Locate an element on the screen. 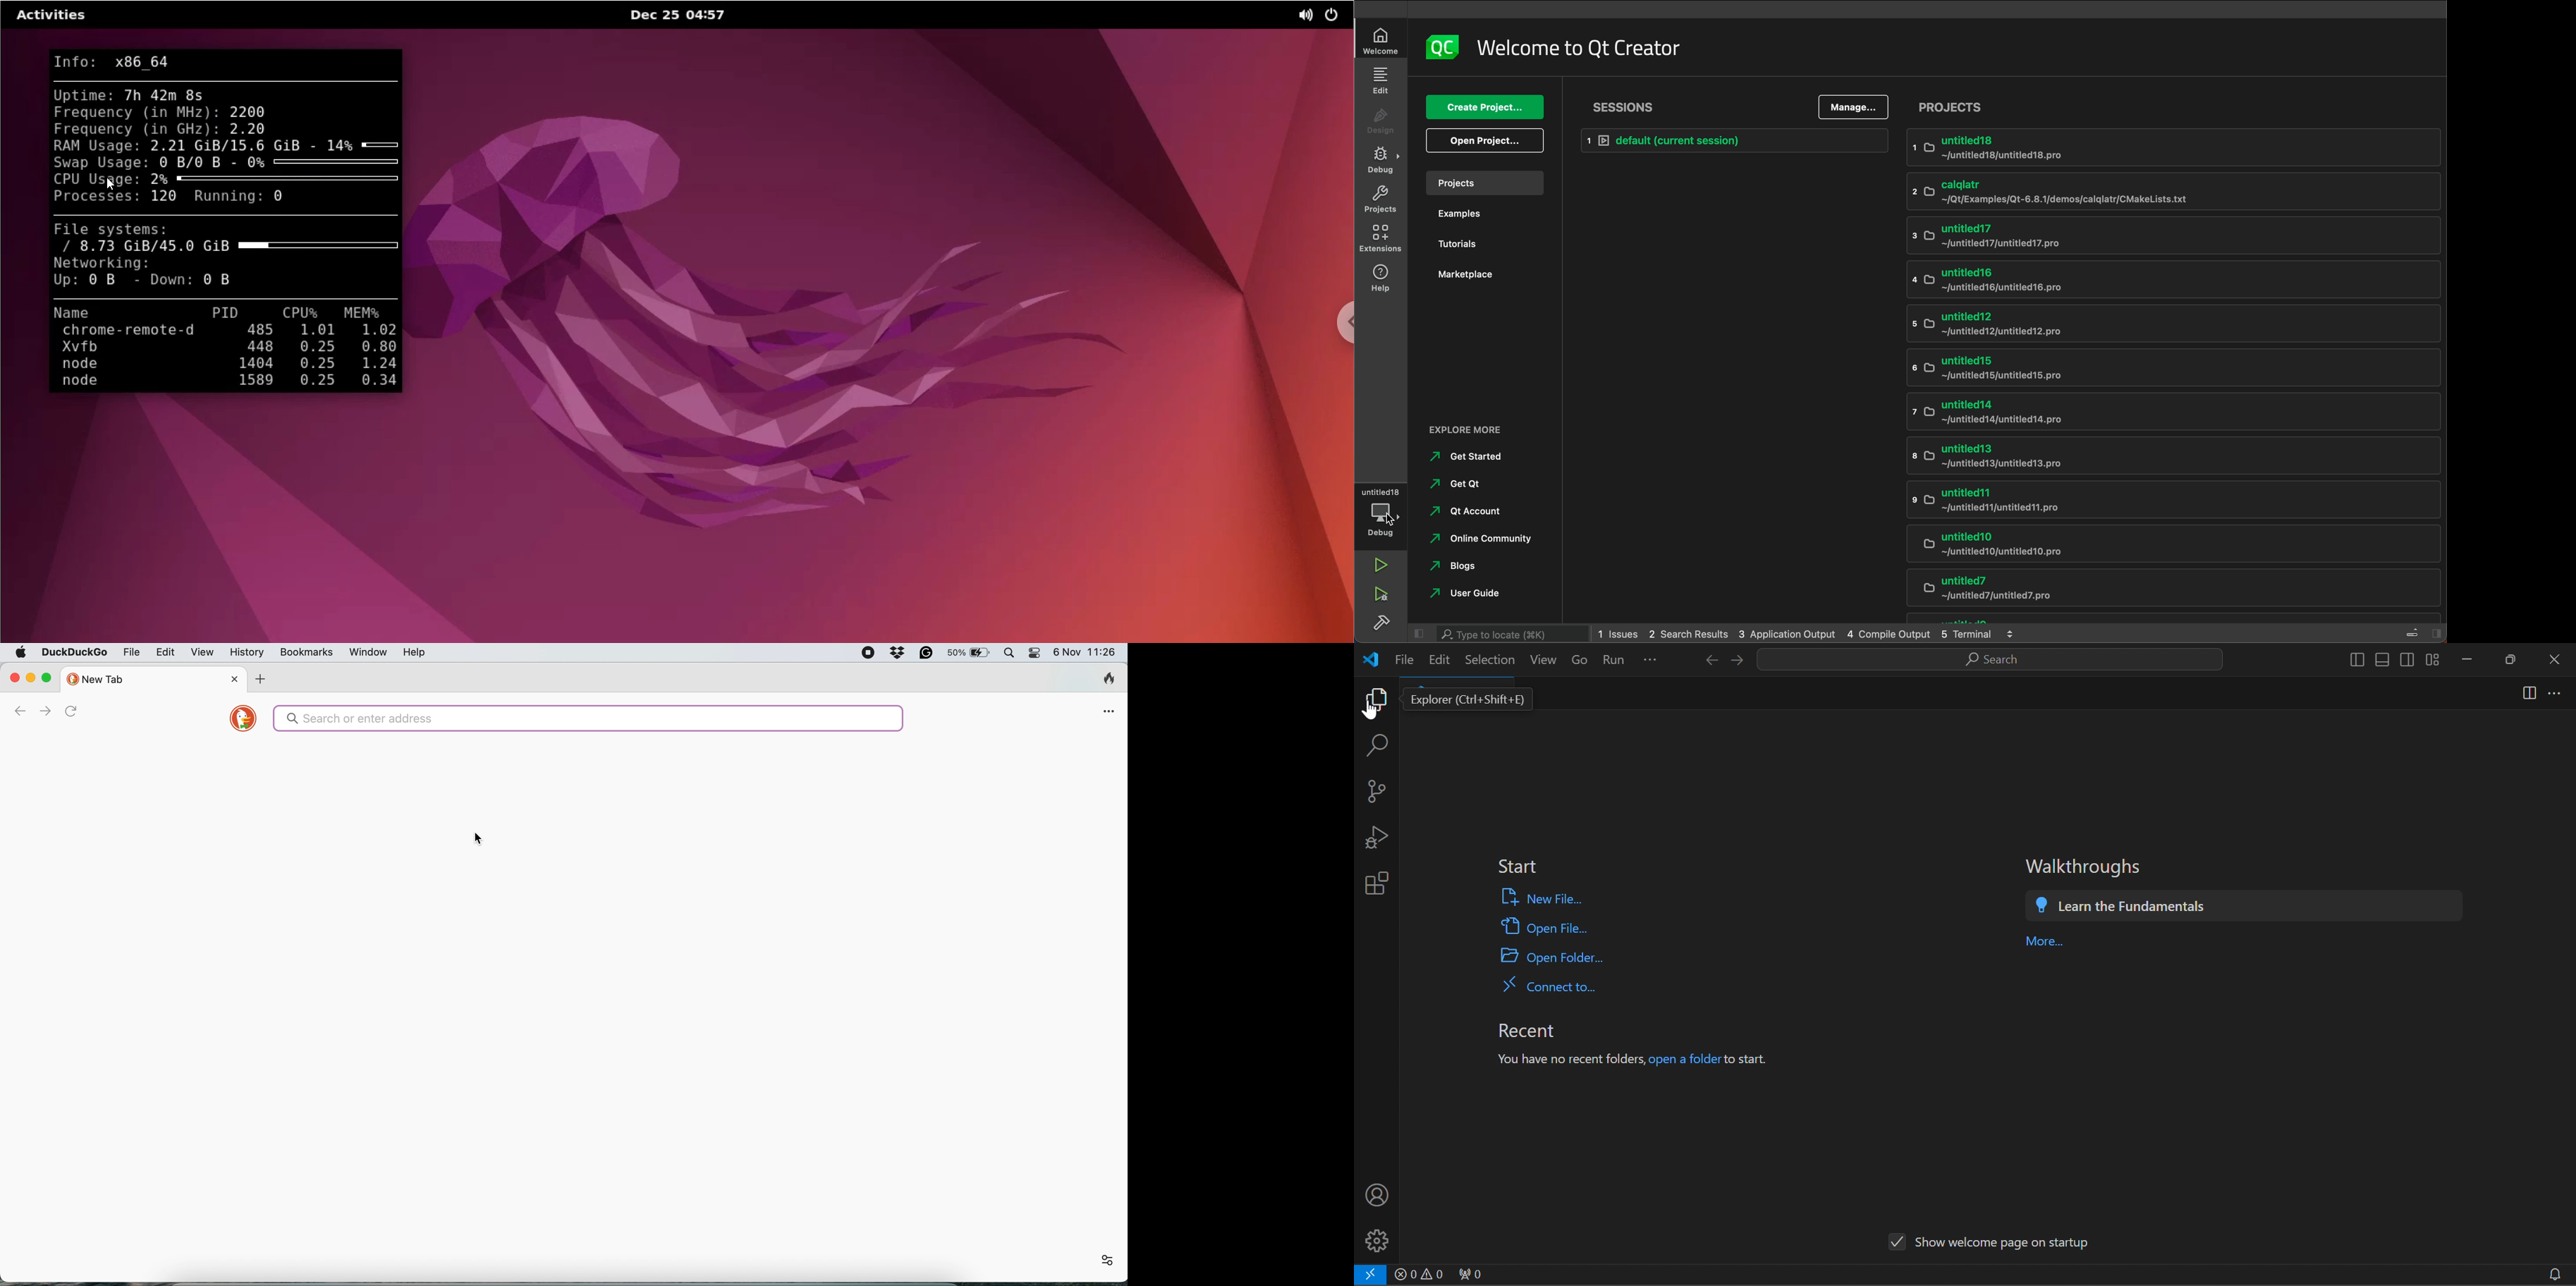 The width and height of the screenshot is (2576, 1288). blogs is located at coordinates (1455, 566).